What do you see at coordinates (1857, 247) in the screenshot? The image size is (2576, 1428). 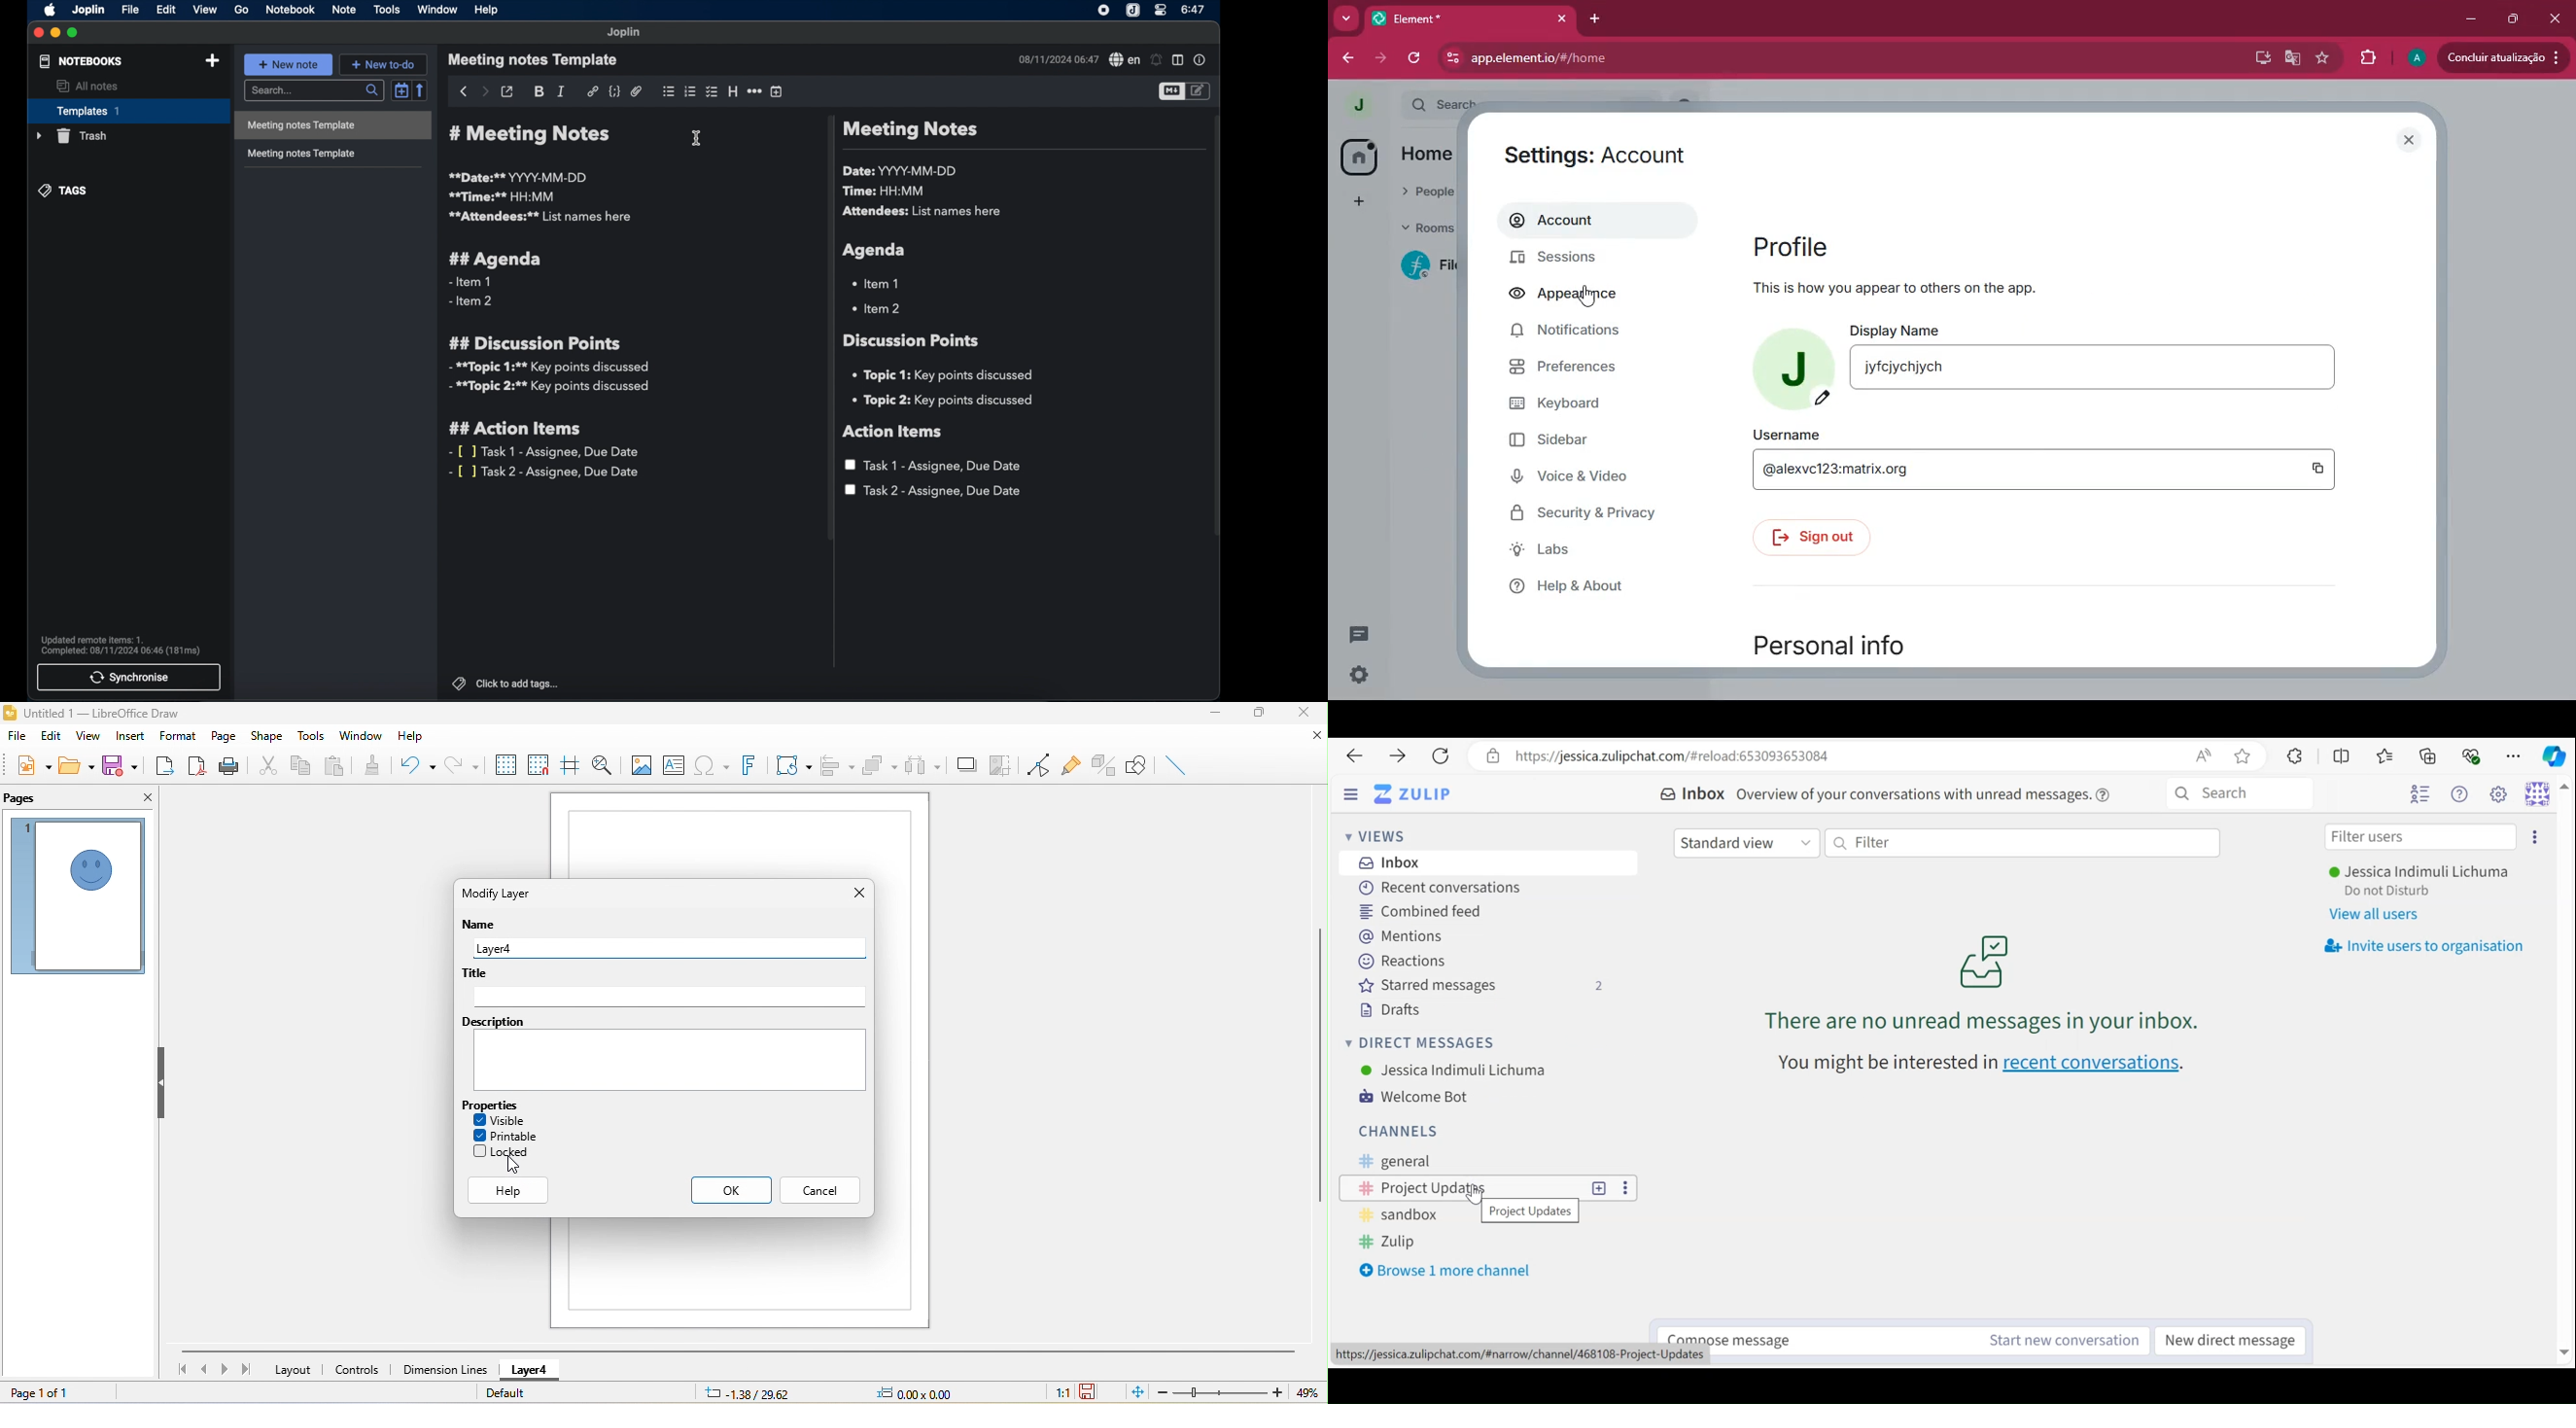 I see `profile` at bounding box center [1857, 247].